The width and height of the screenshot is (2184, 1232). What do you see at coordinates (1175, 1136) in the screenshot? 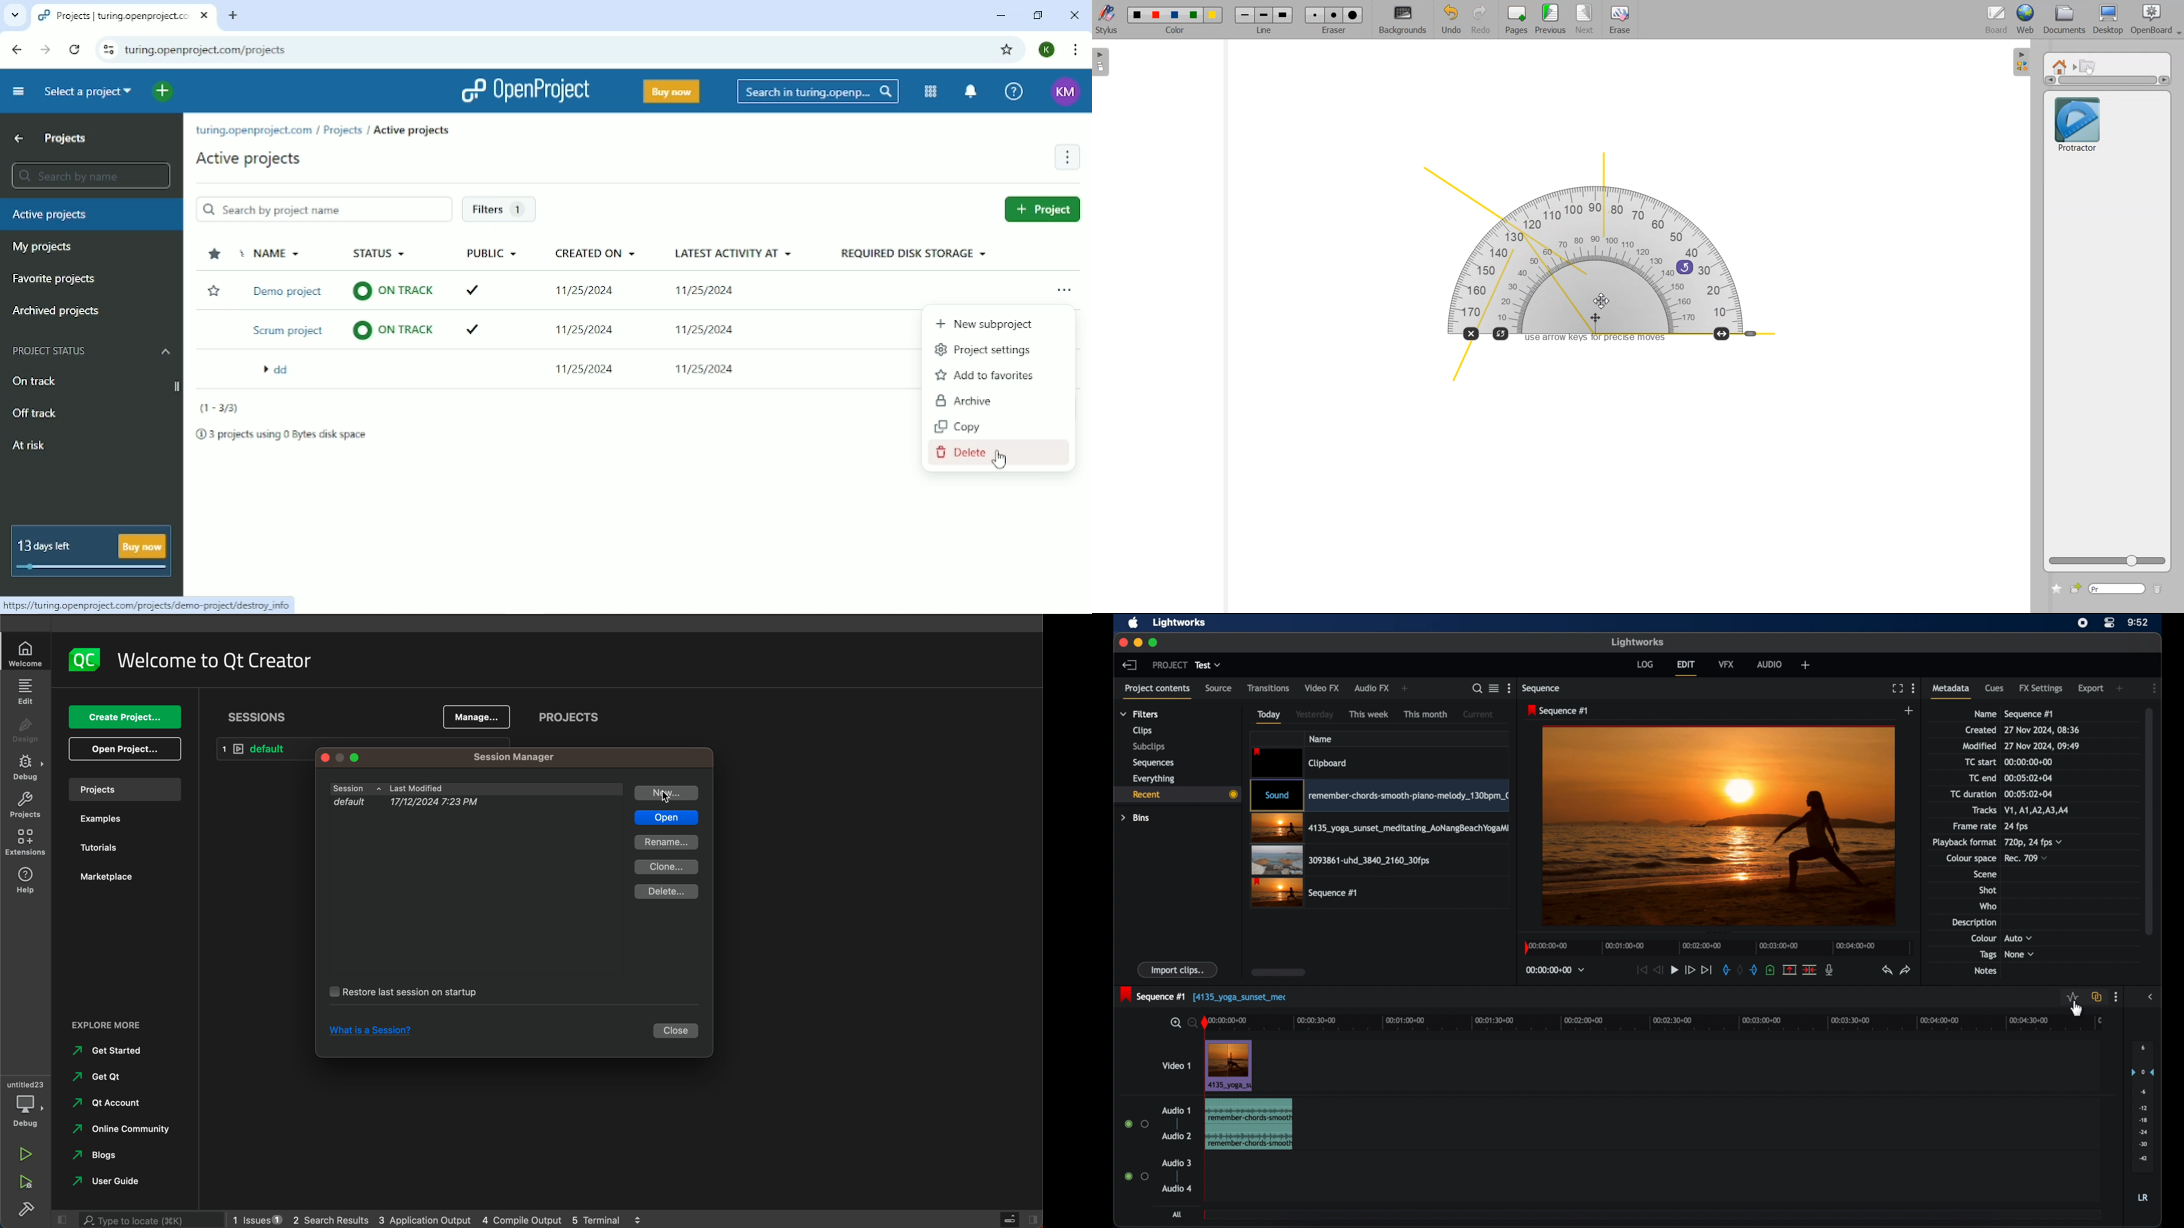
I see `audio 2` at bounding box center [1175, 1136].